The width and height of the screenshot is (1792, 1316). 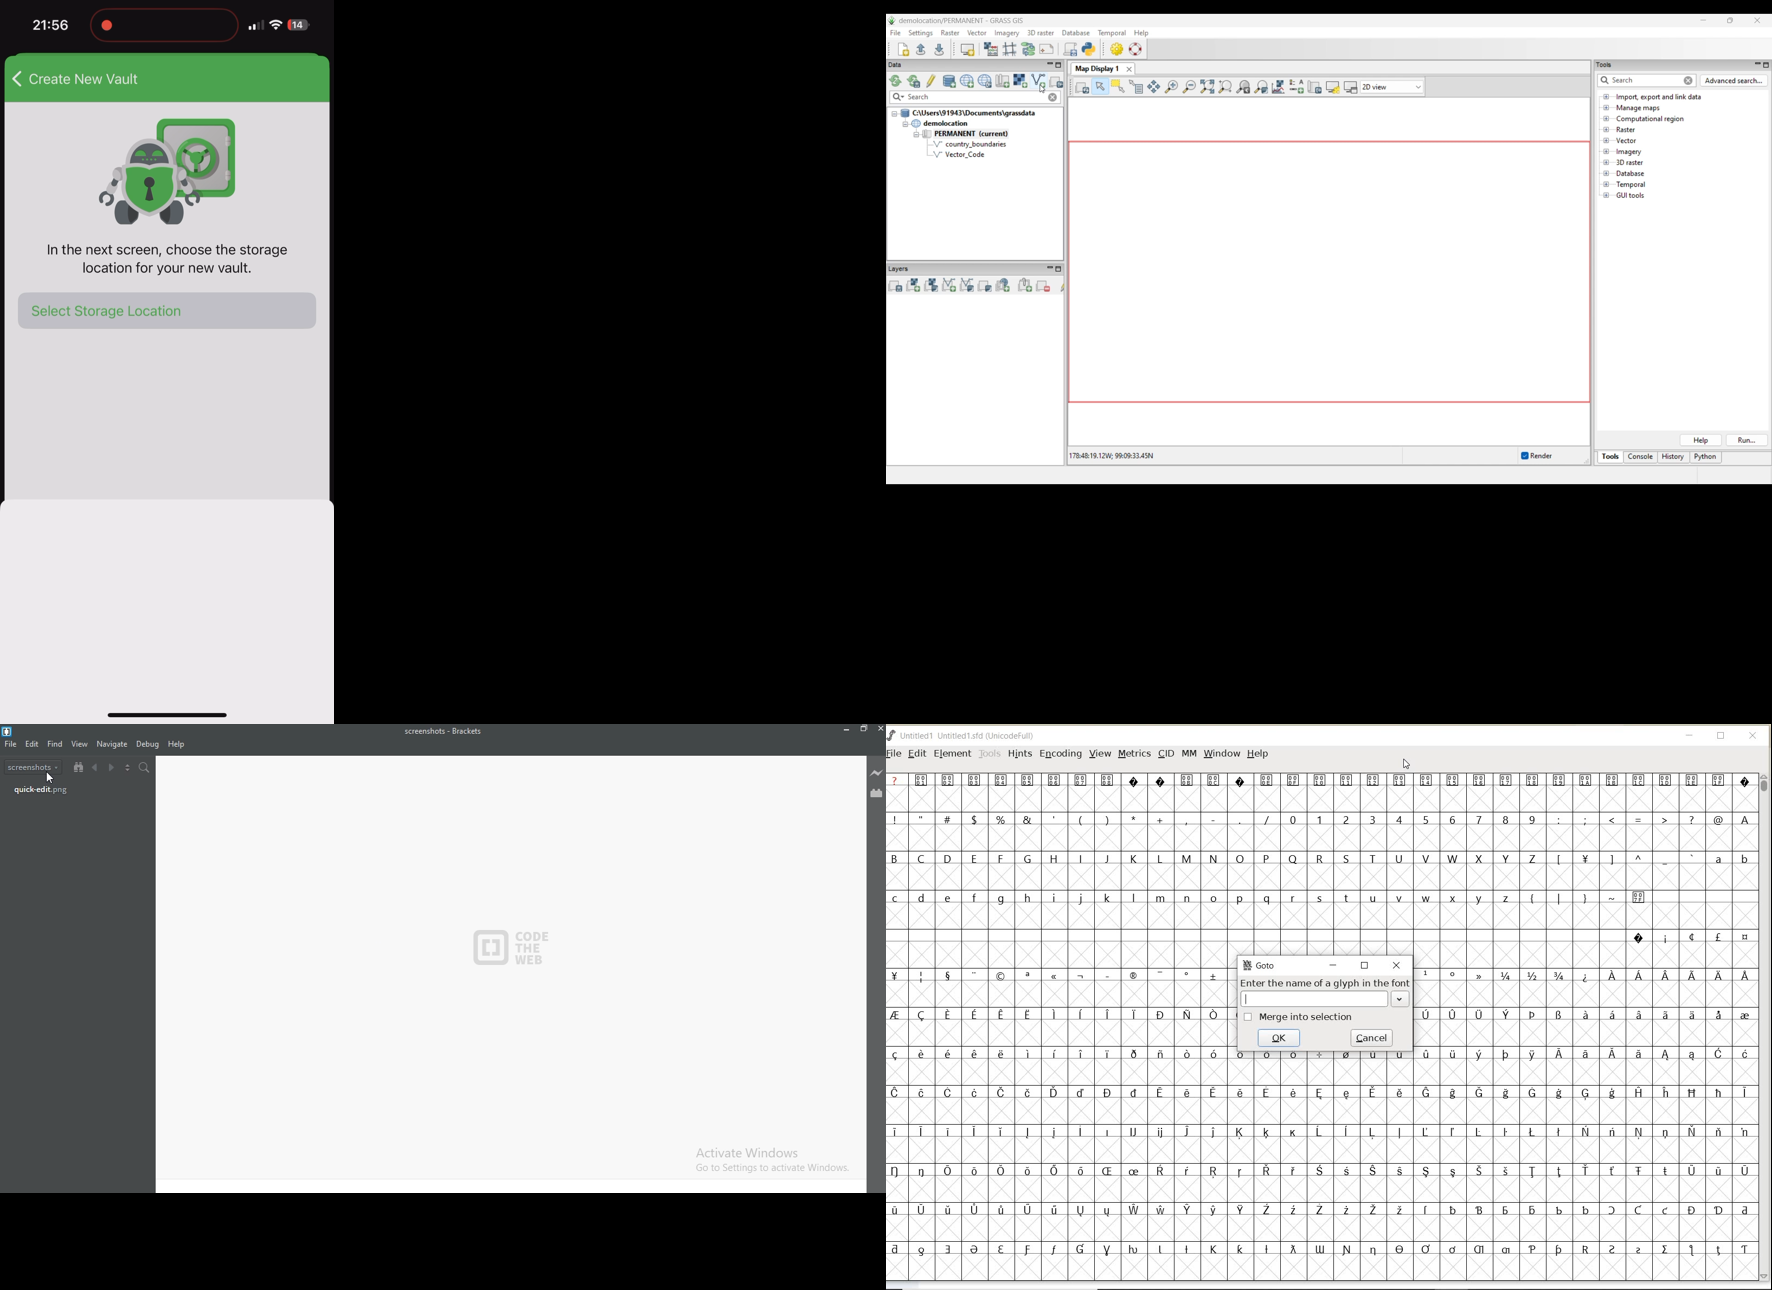 I want to click on cursor, so click(x=1043, y=89).